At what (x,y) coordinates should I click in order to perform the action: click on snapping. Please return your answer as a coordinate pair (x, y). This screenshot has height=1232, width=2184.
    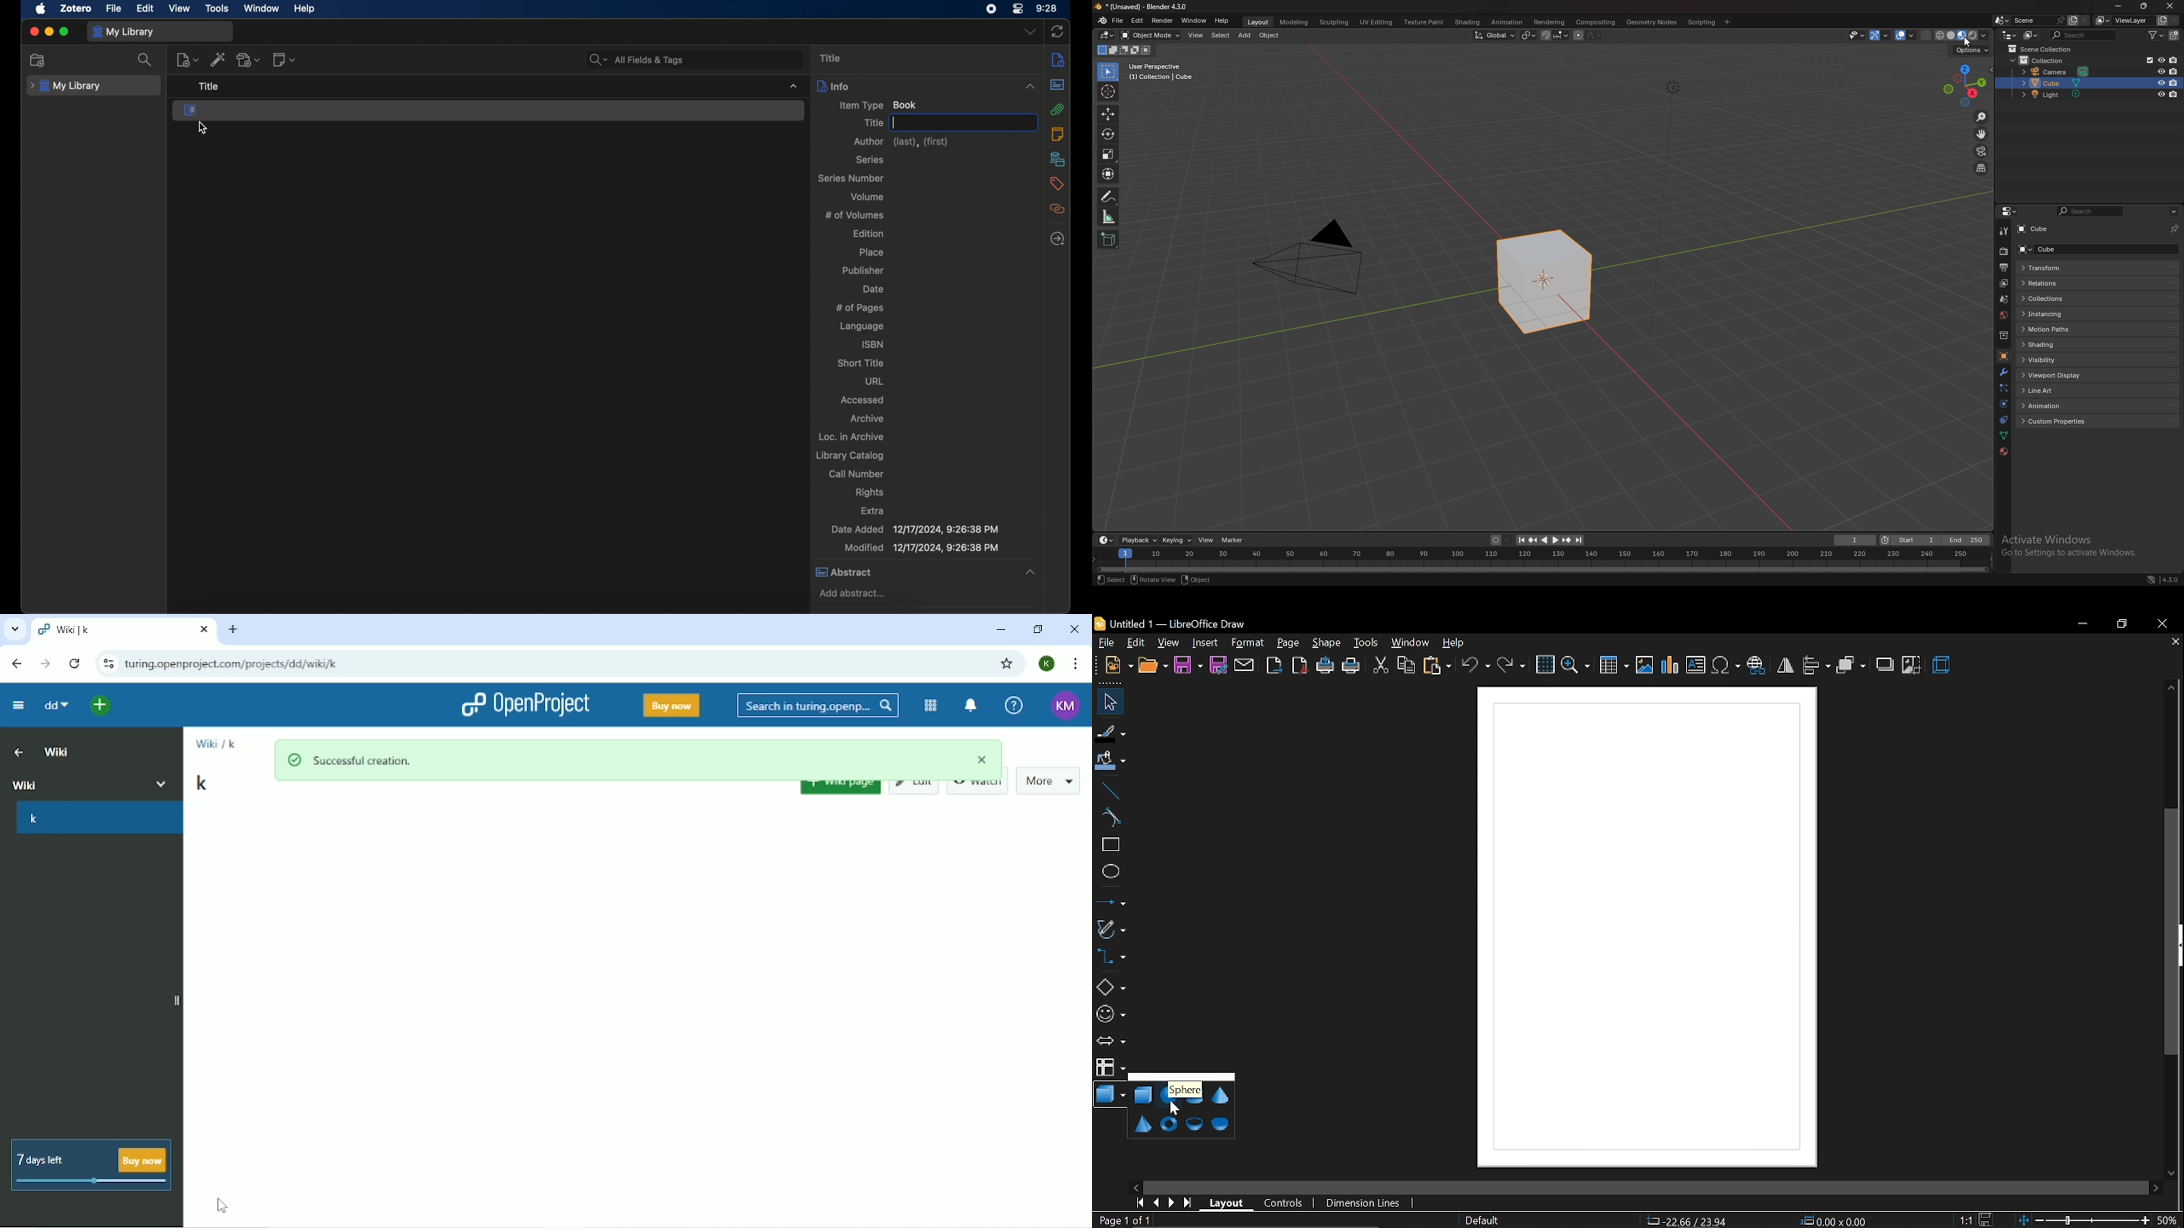
    Looking at the image, I should click on (1556, 35).